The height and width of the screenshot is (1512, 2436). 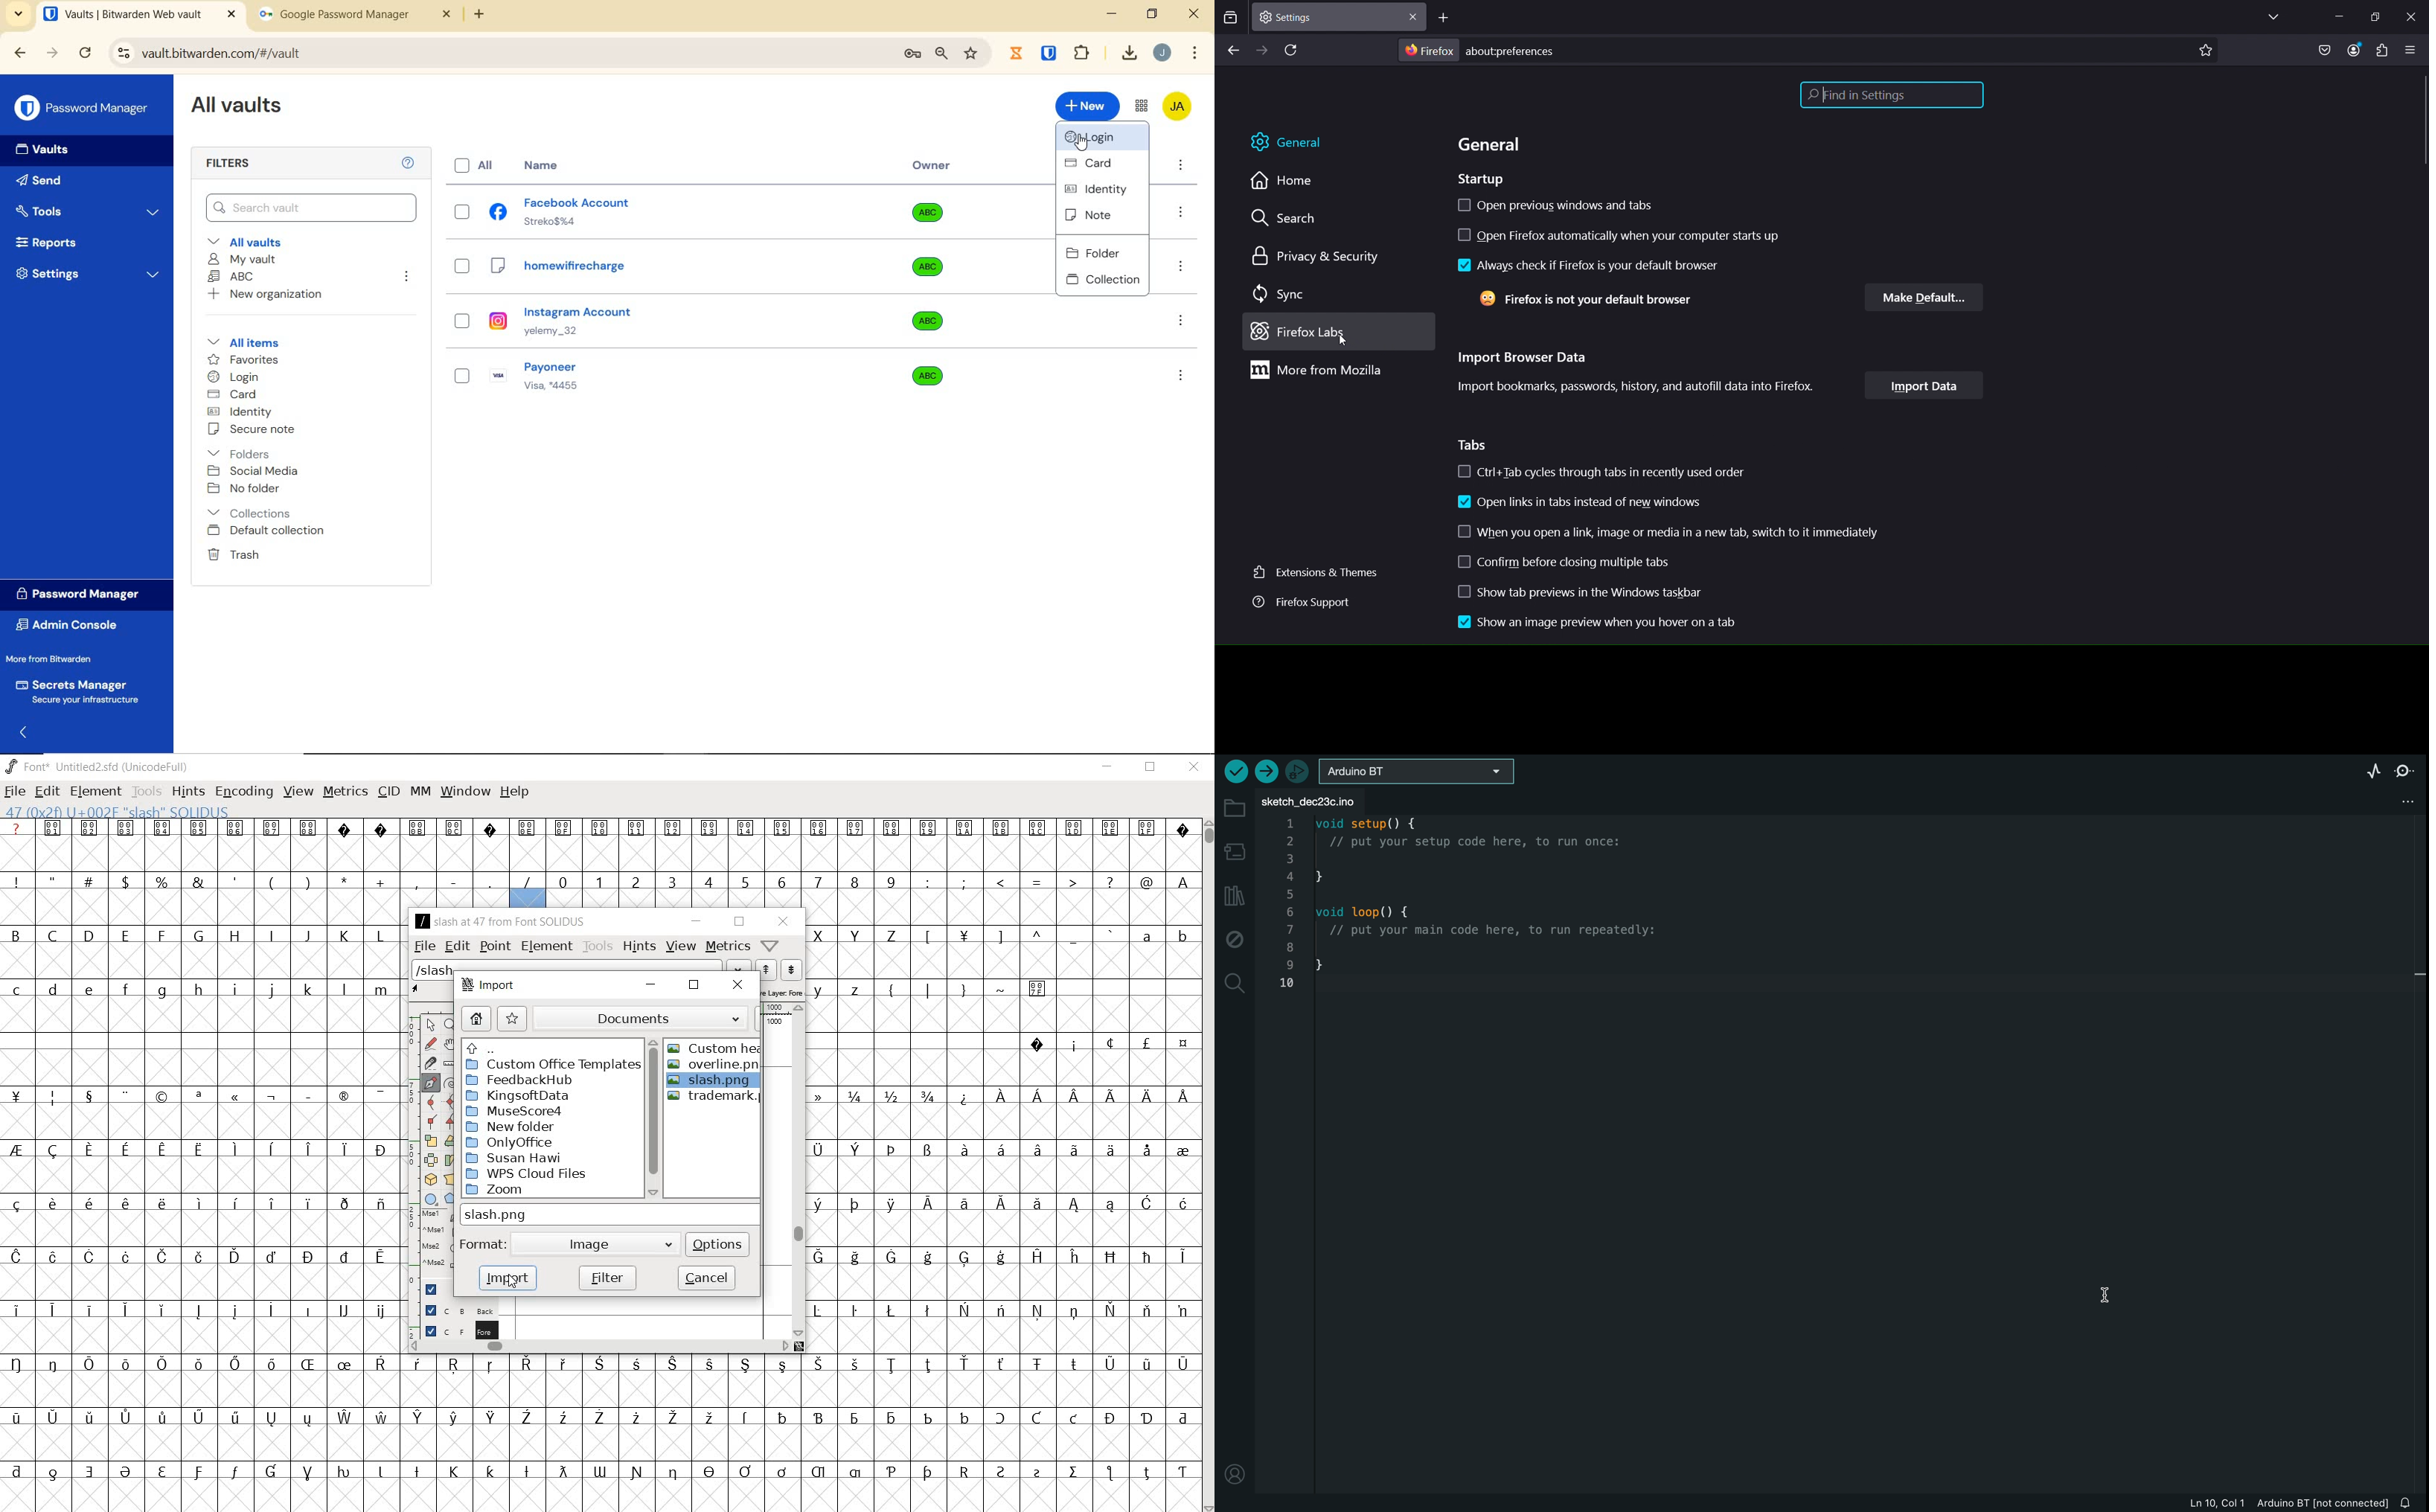 I want to click on metrics, so click(x=728, y=946).